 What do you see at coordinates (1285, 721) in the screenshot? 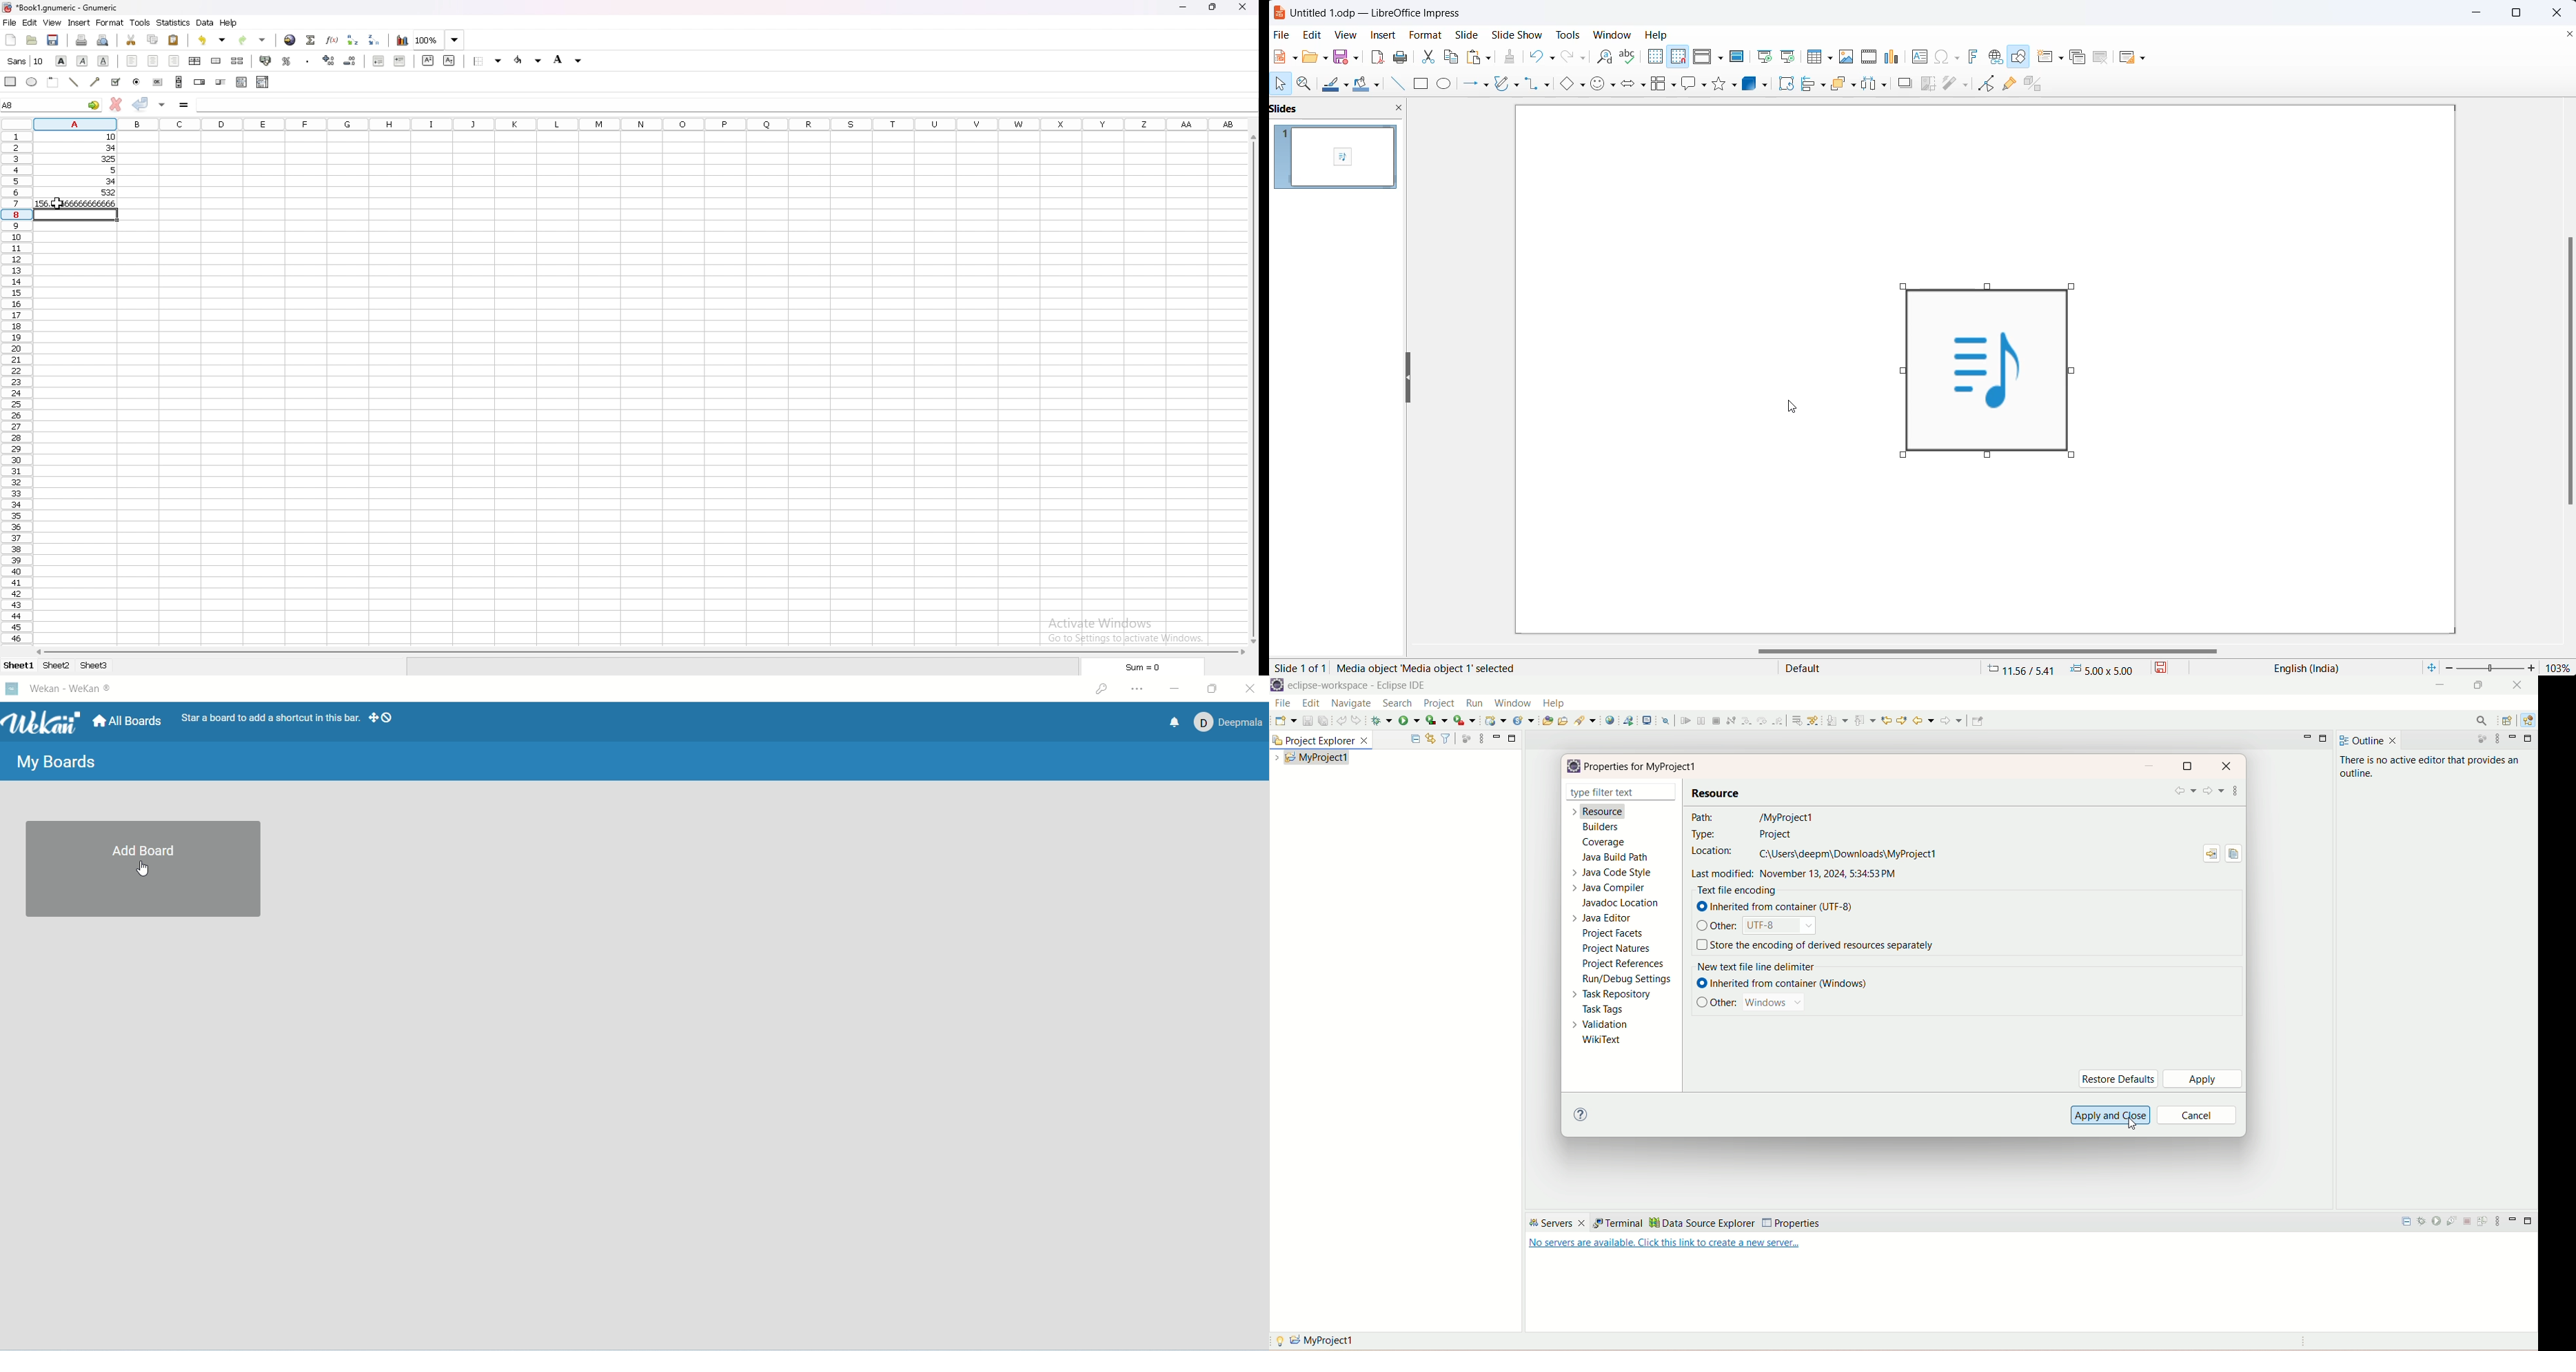
I see `save` at bounding box center [1285, 721].